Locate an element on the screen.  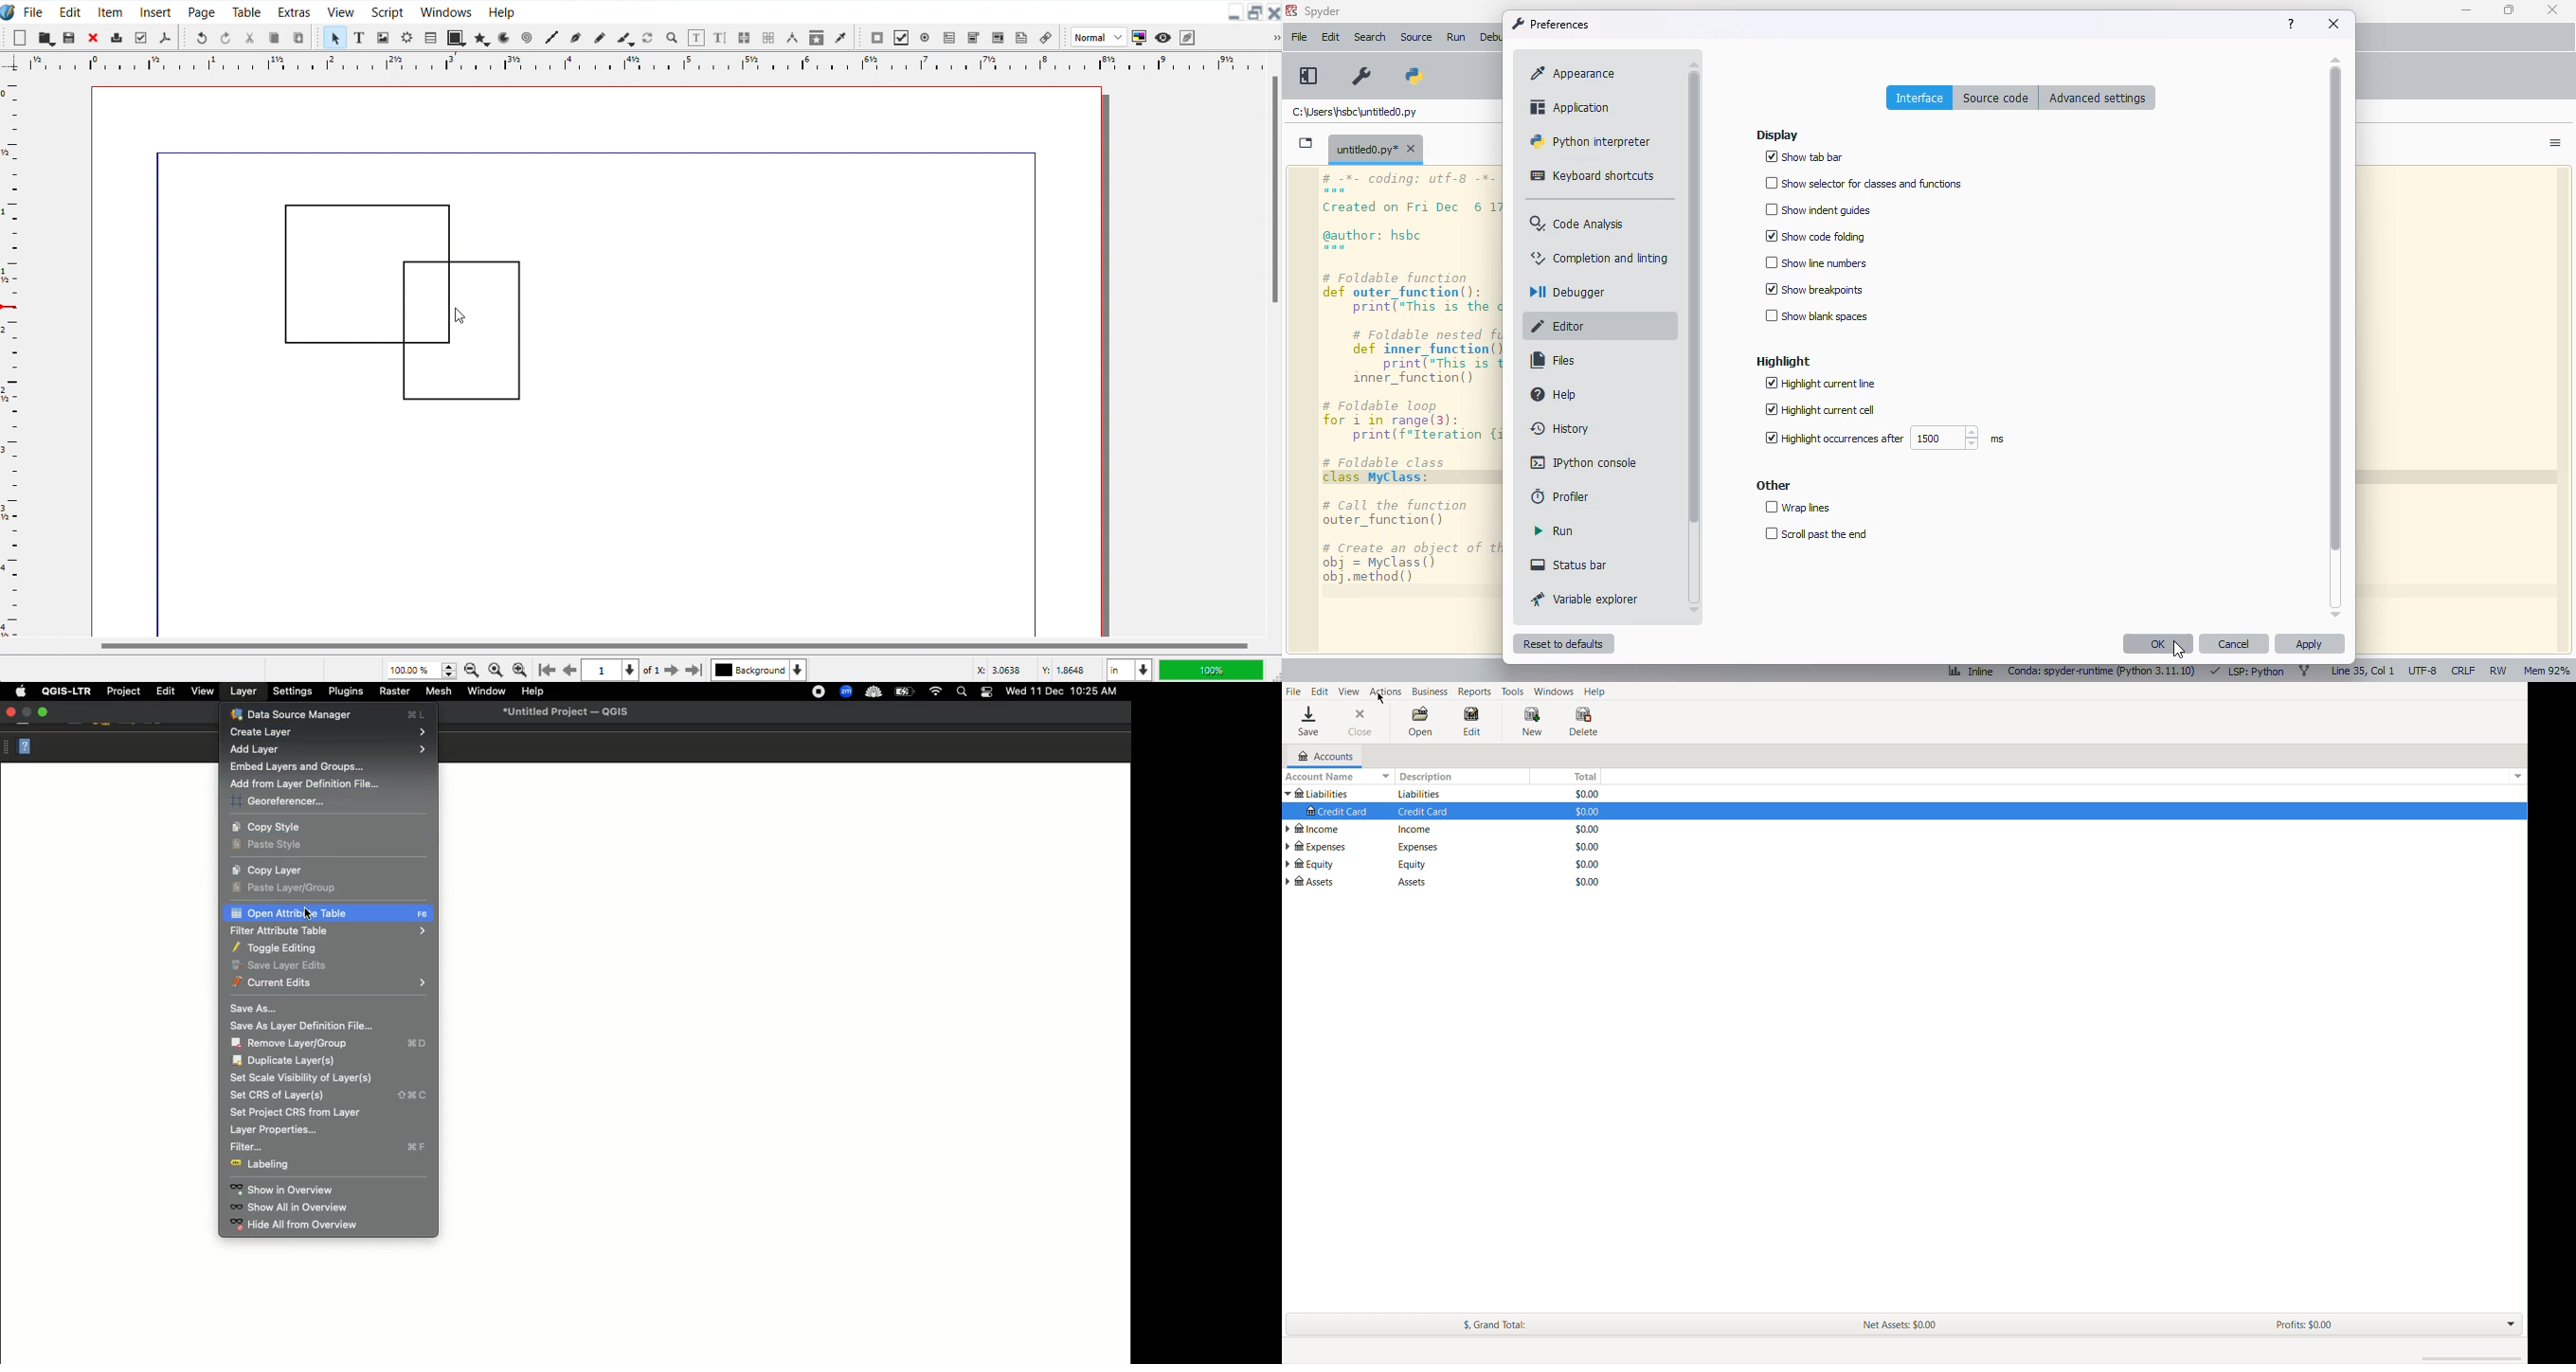
Zoom Out is located at coordinates (473, 669).